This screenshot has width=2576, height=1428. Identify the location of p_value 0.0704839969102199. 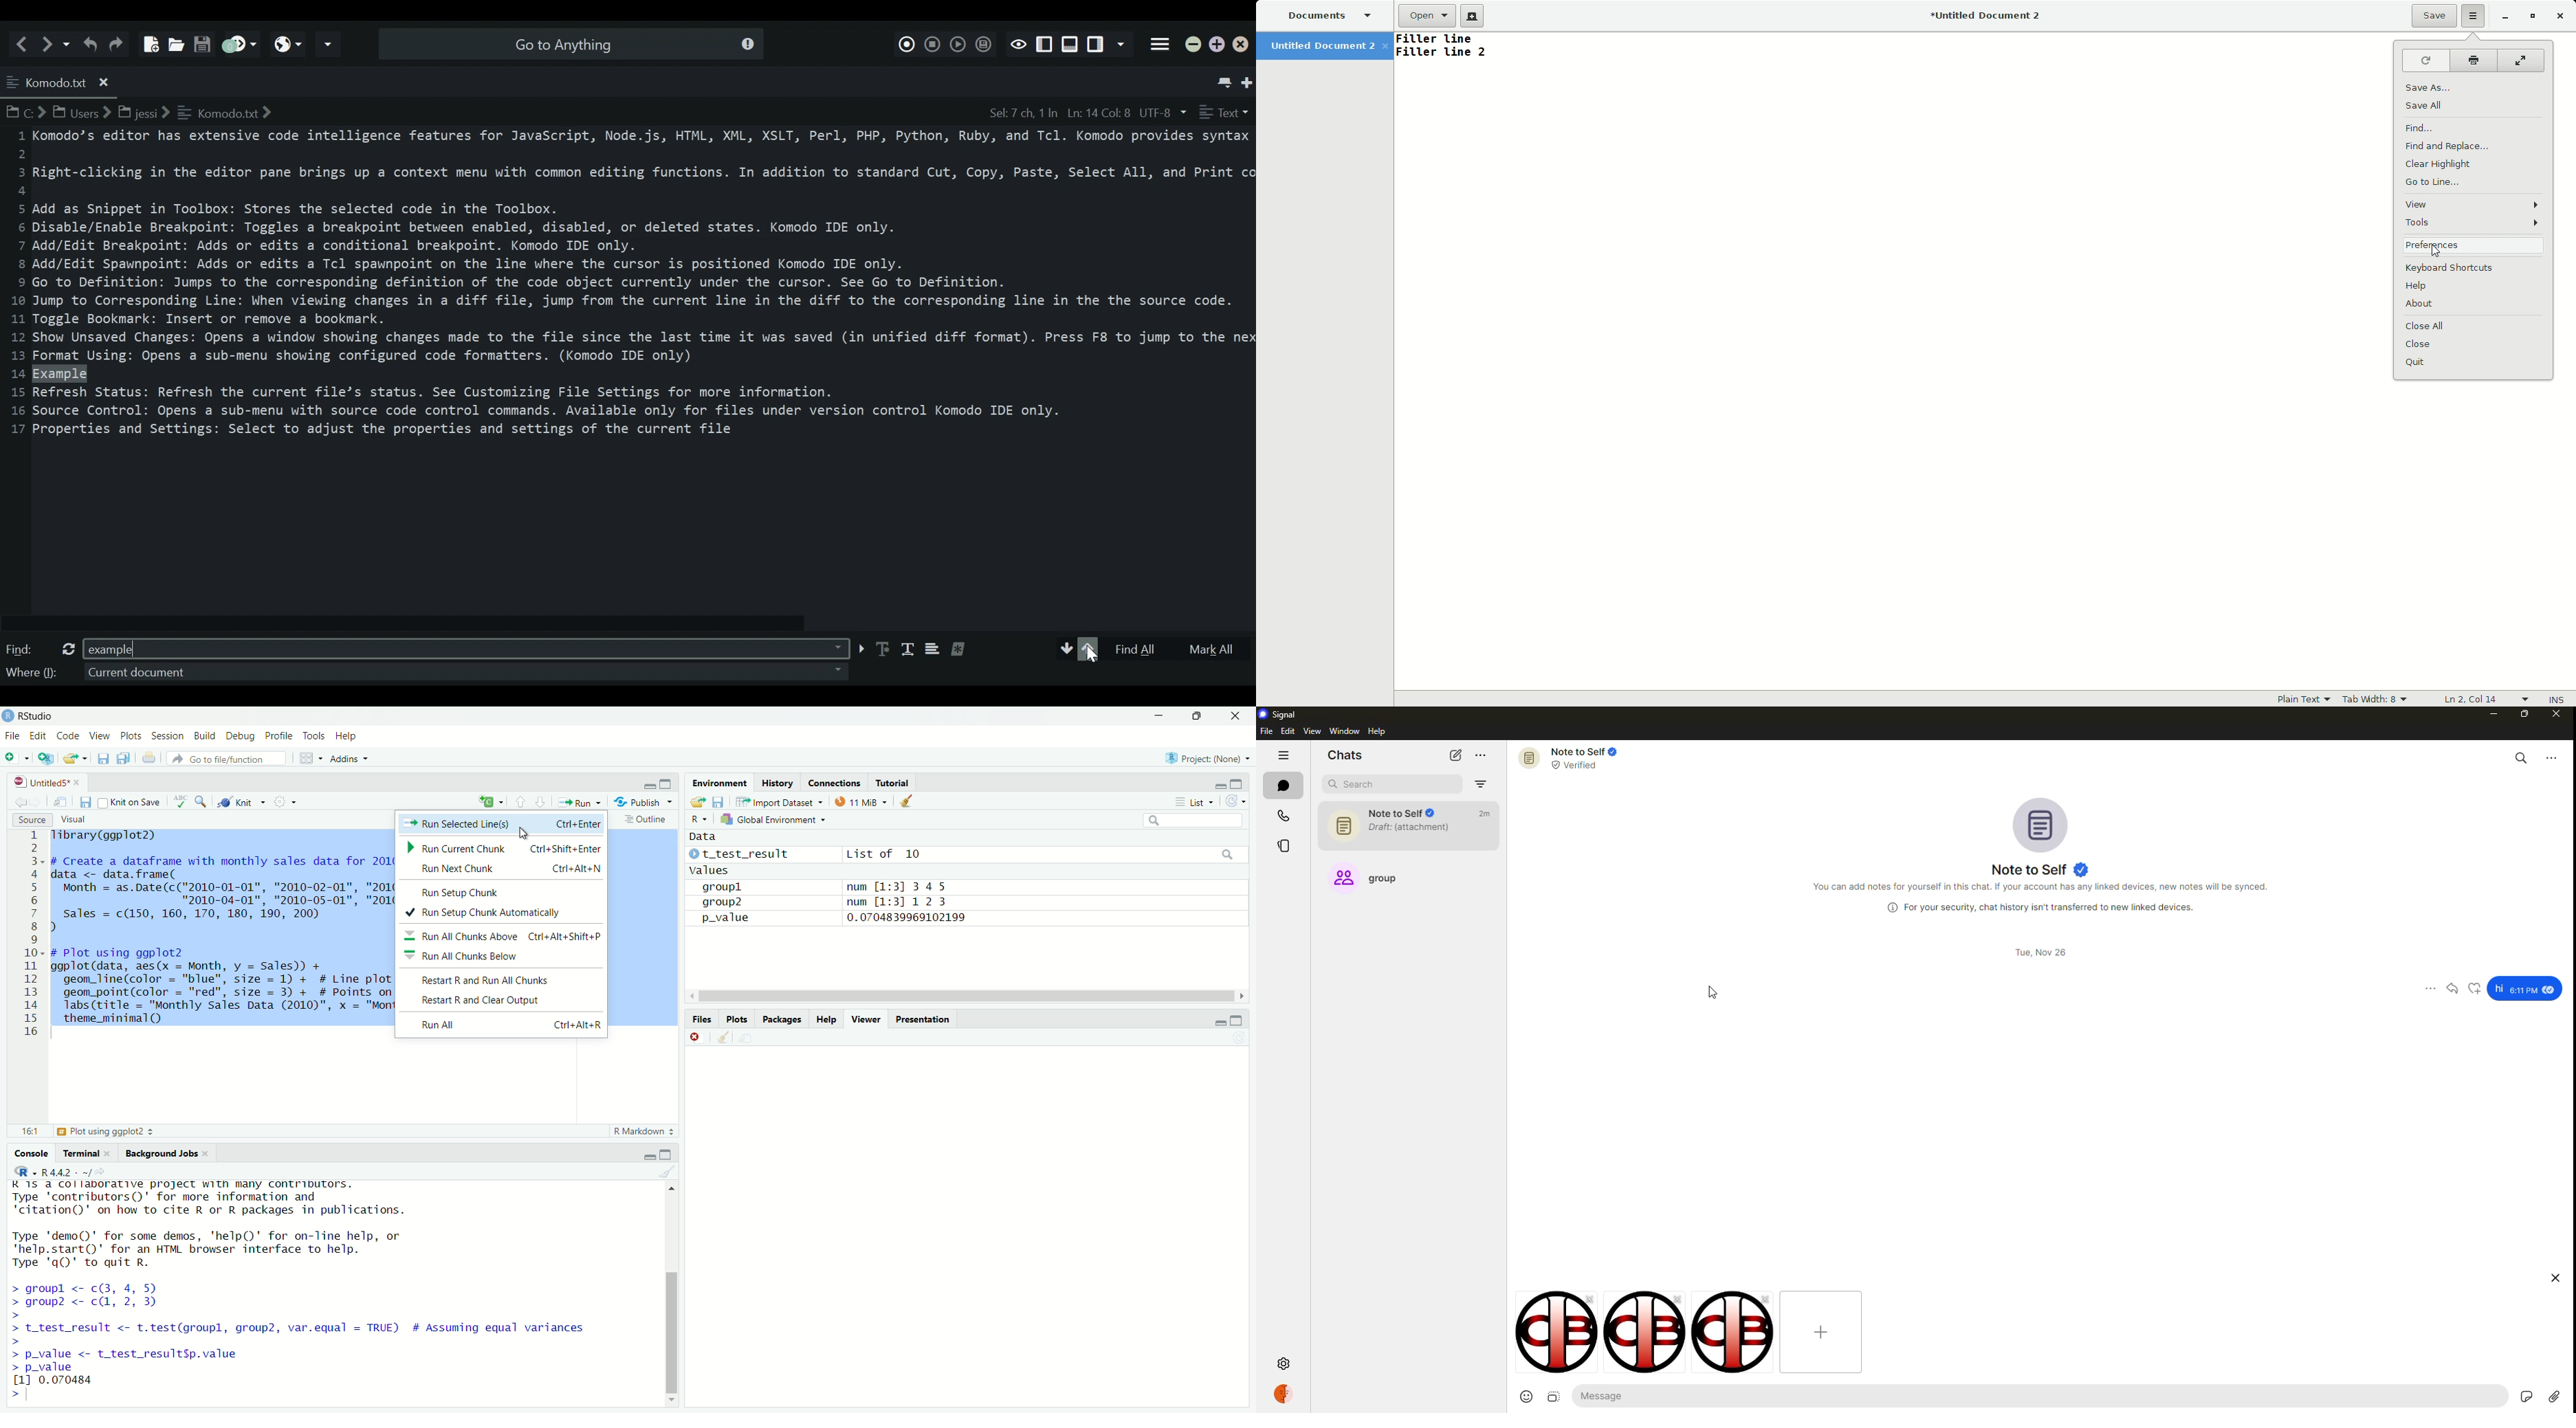
(830, 917).